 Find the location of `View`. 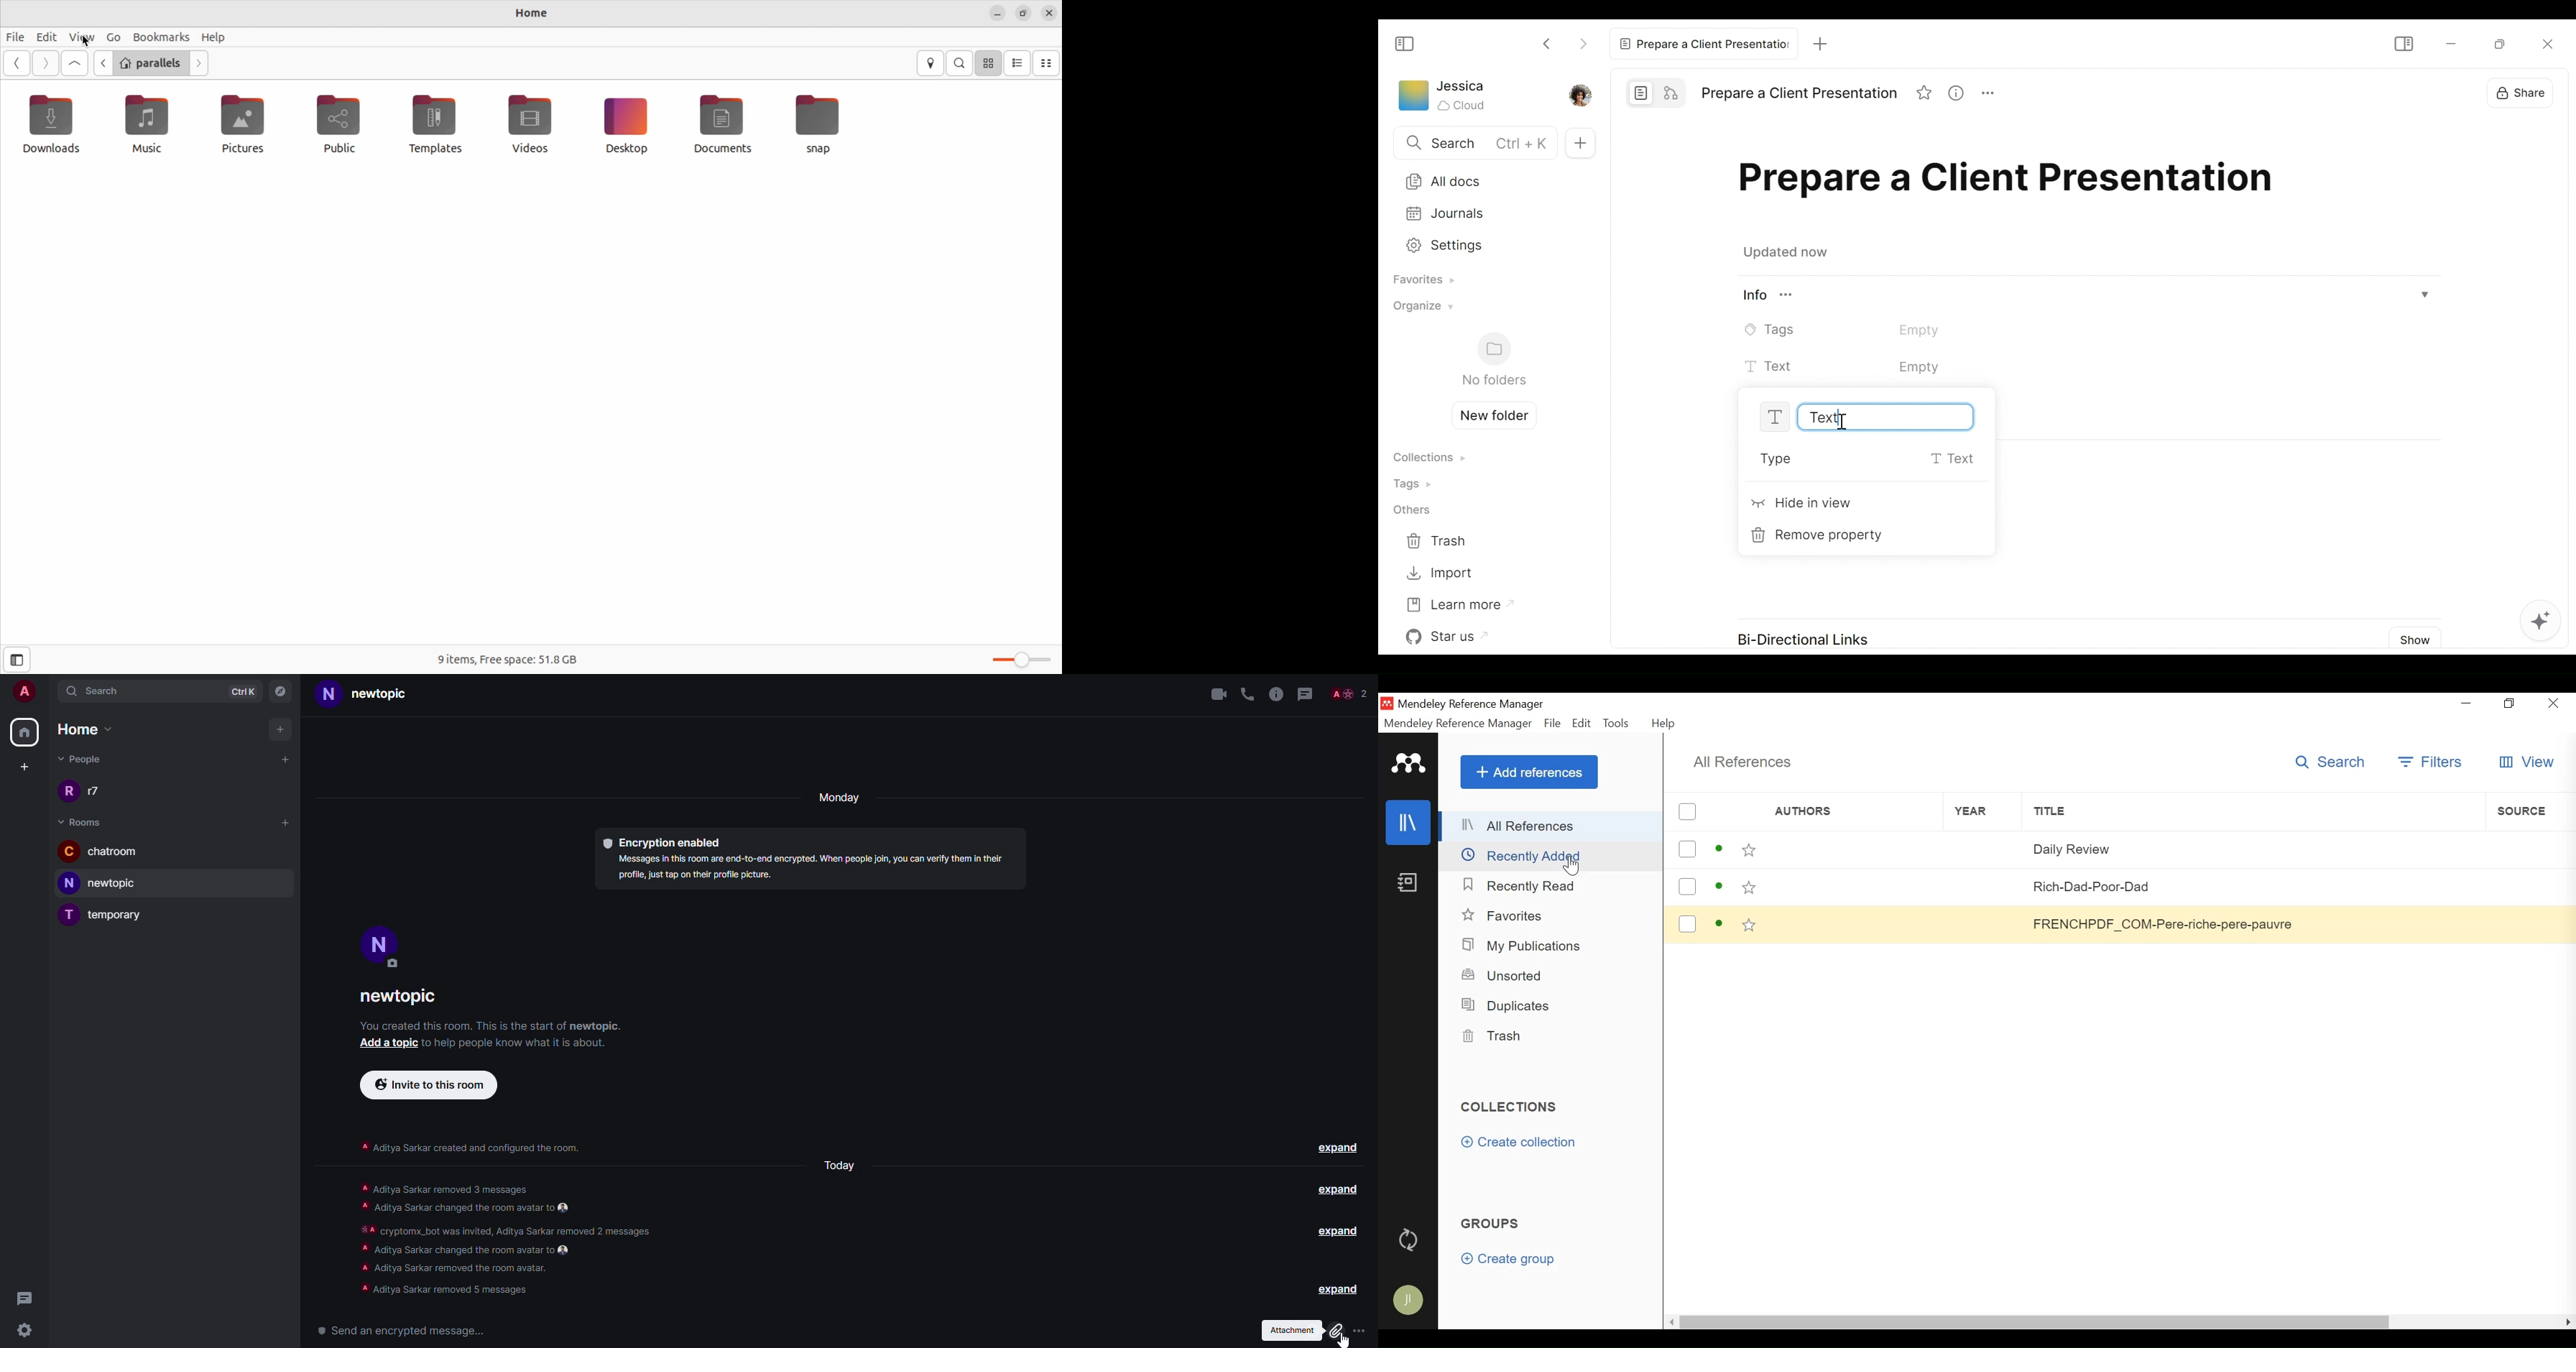

View is located at coordinates (2526, 763).